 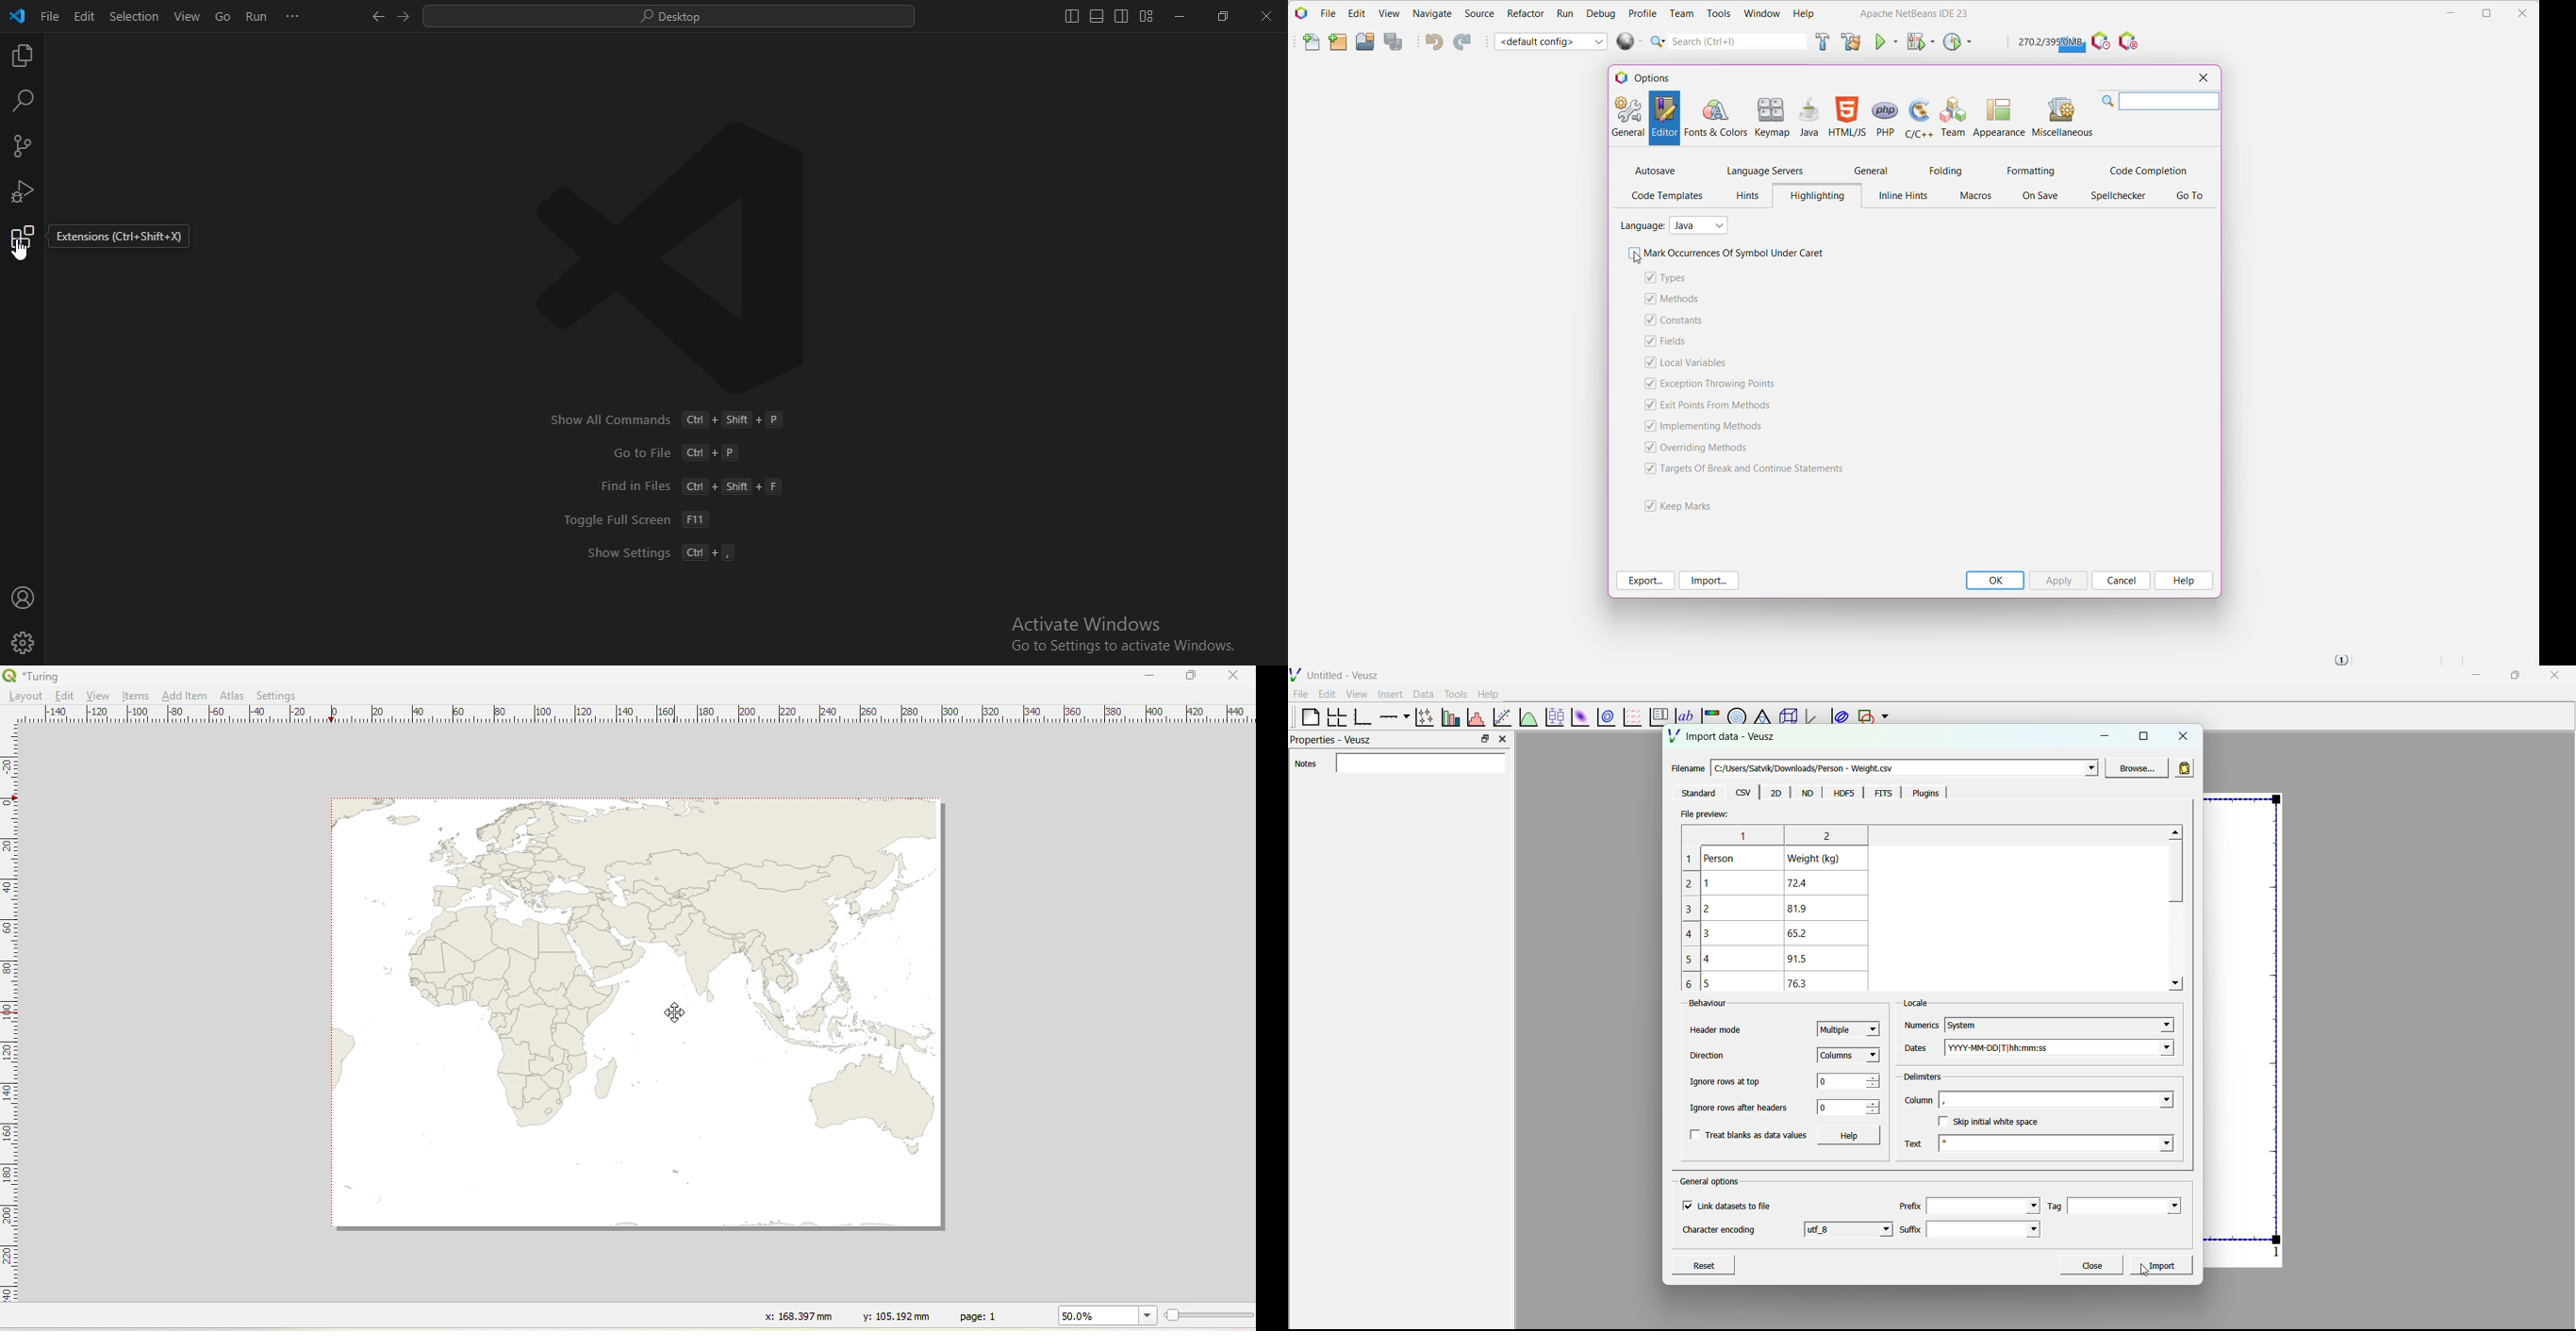 I want to click on checkbox, so click(x=1648, y=427).